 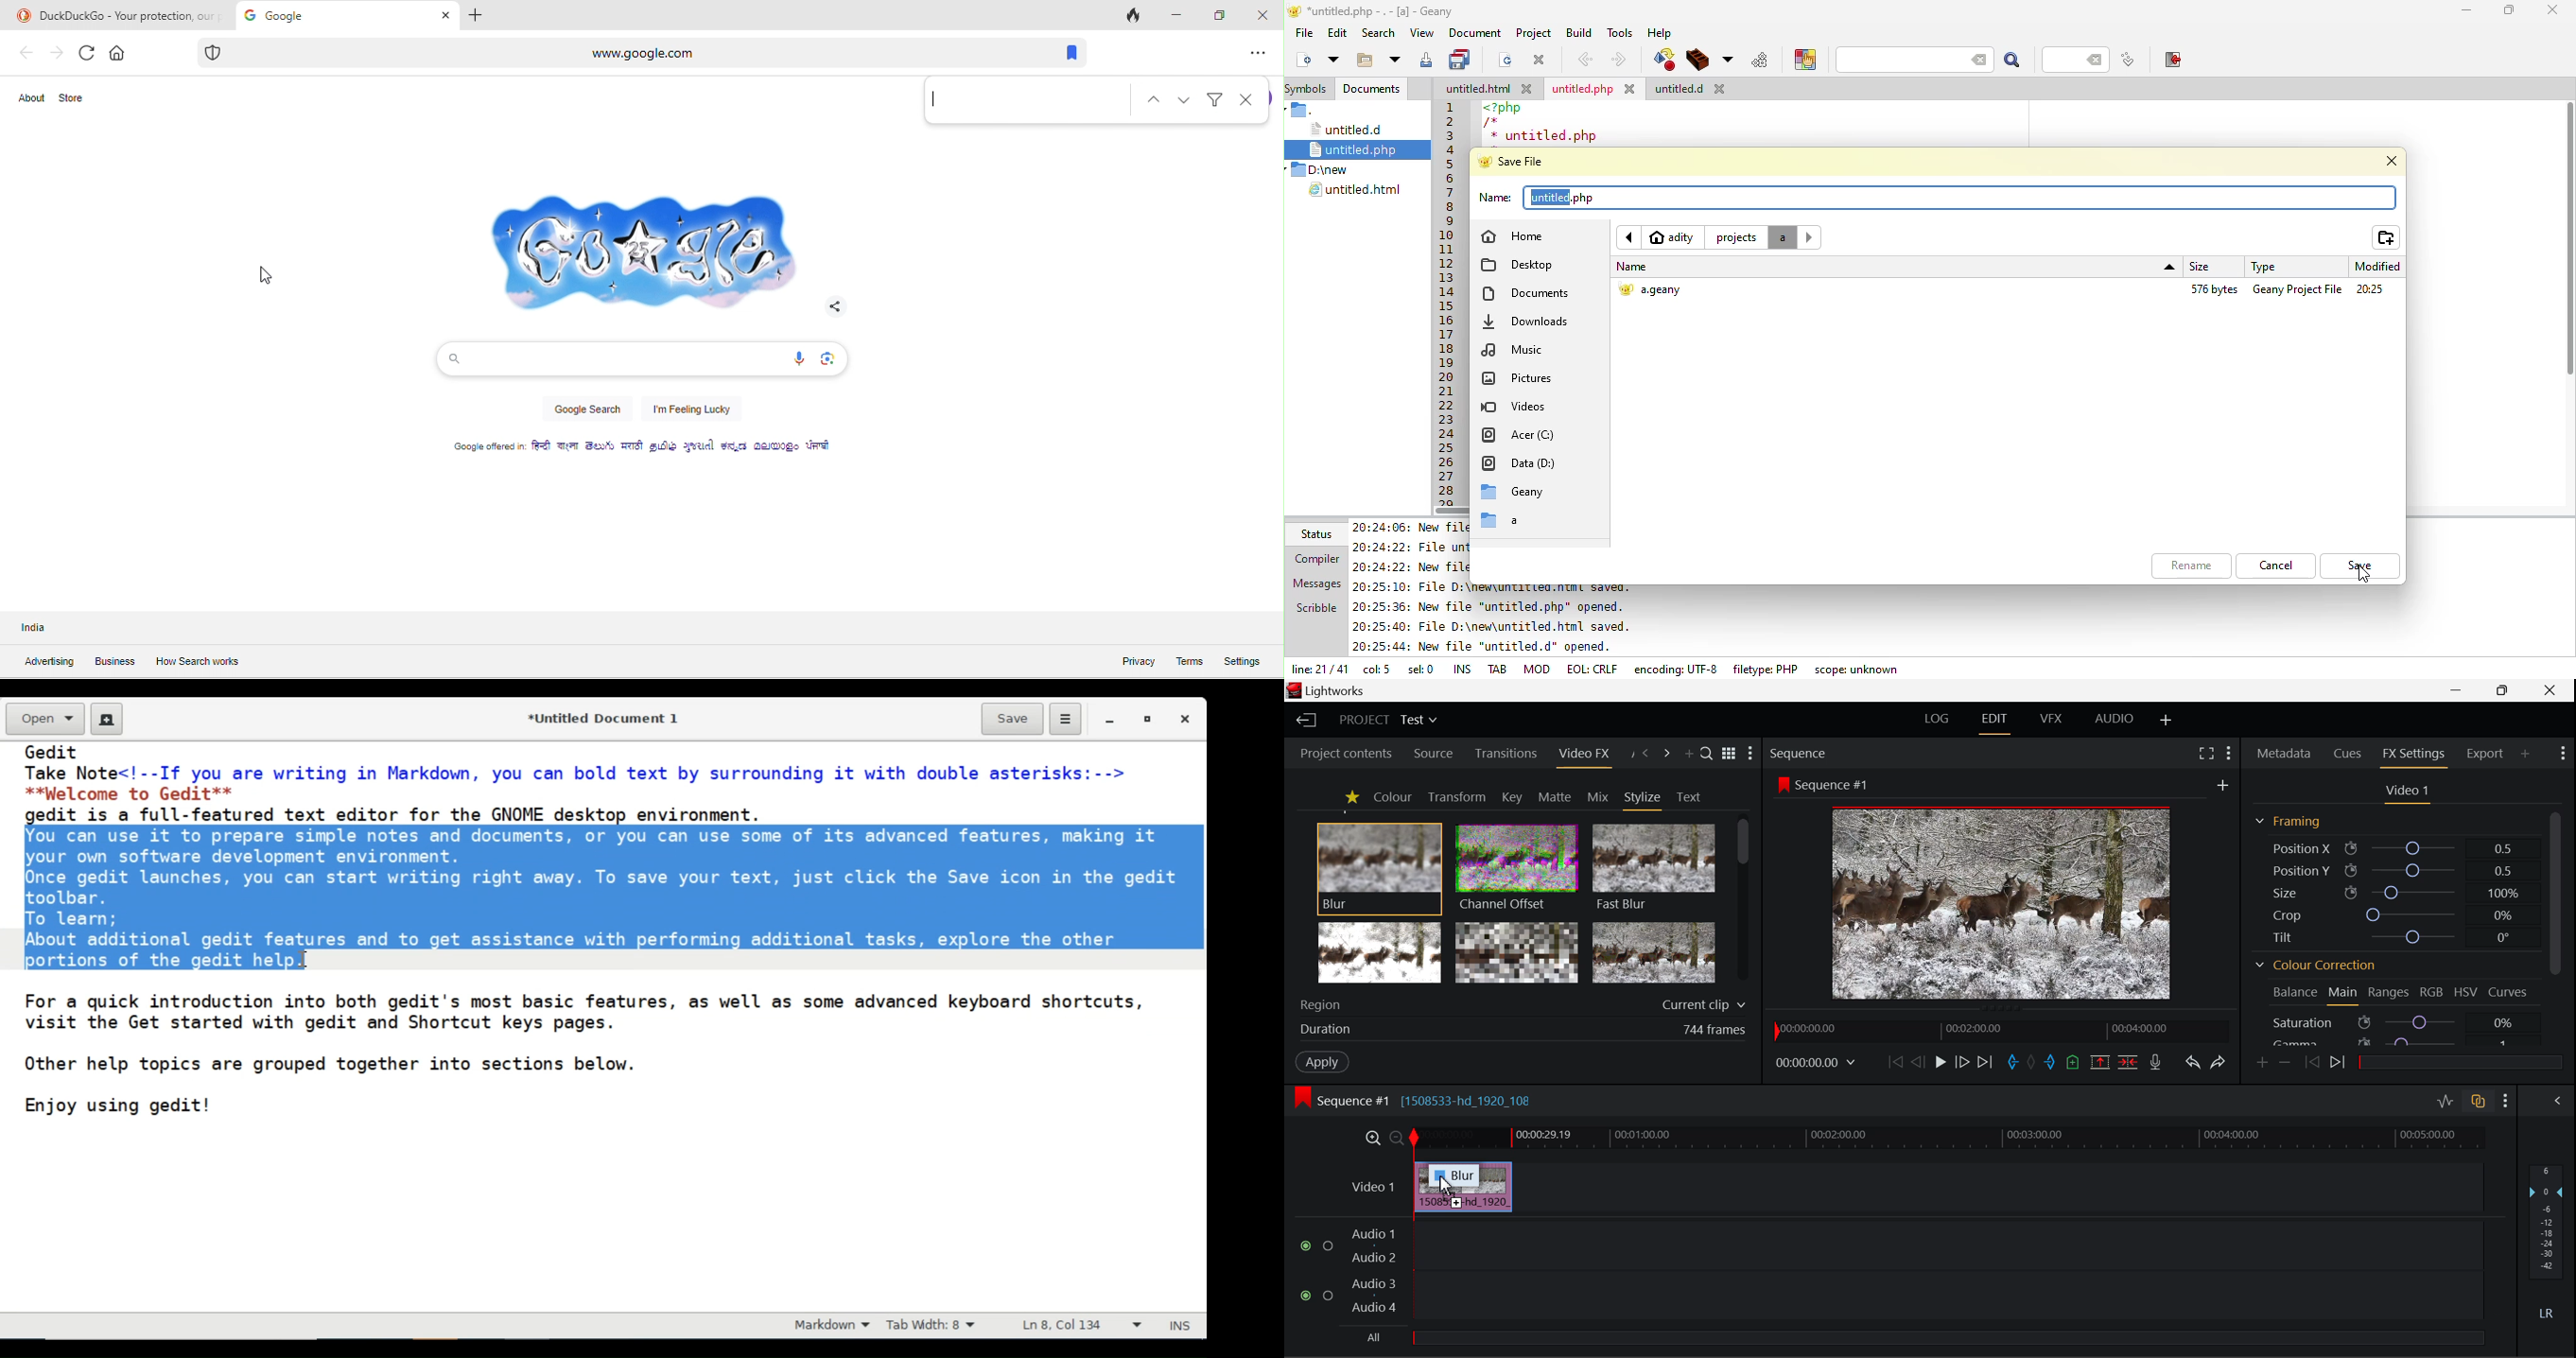 I want to click on Go Forward, so click(x=1963, y=1062).